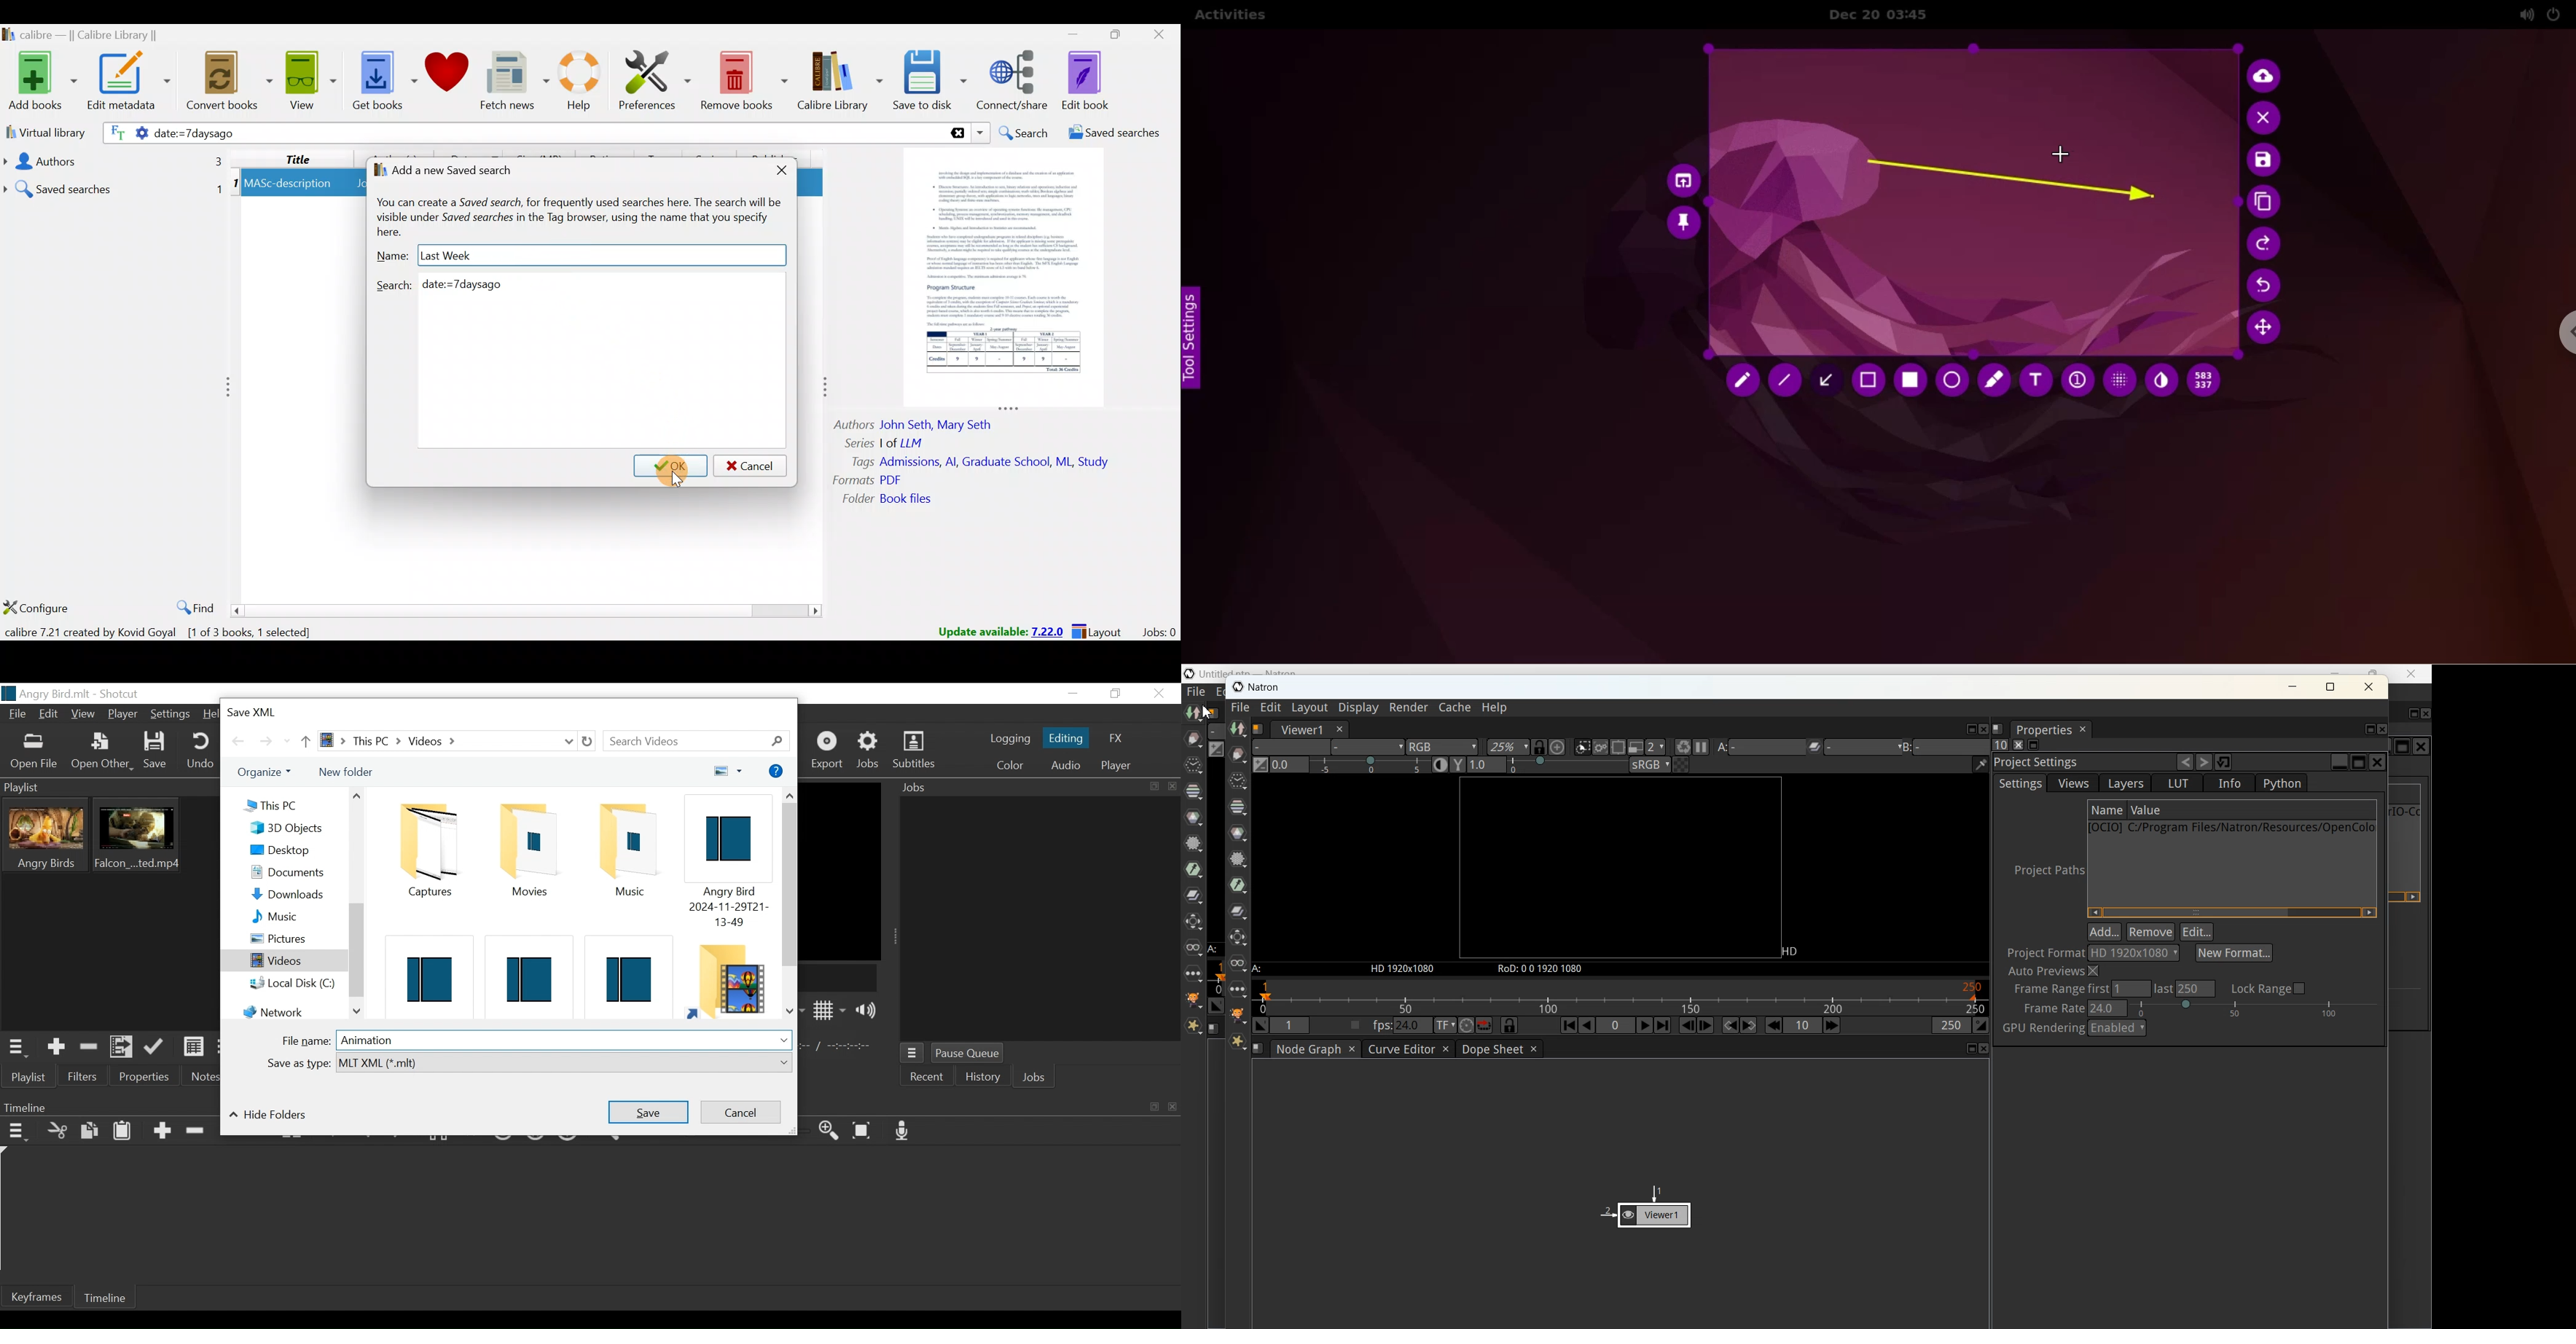 This screenshot has height=1344, width=2576. I want to click on File name, so click(45, 695).